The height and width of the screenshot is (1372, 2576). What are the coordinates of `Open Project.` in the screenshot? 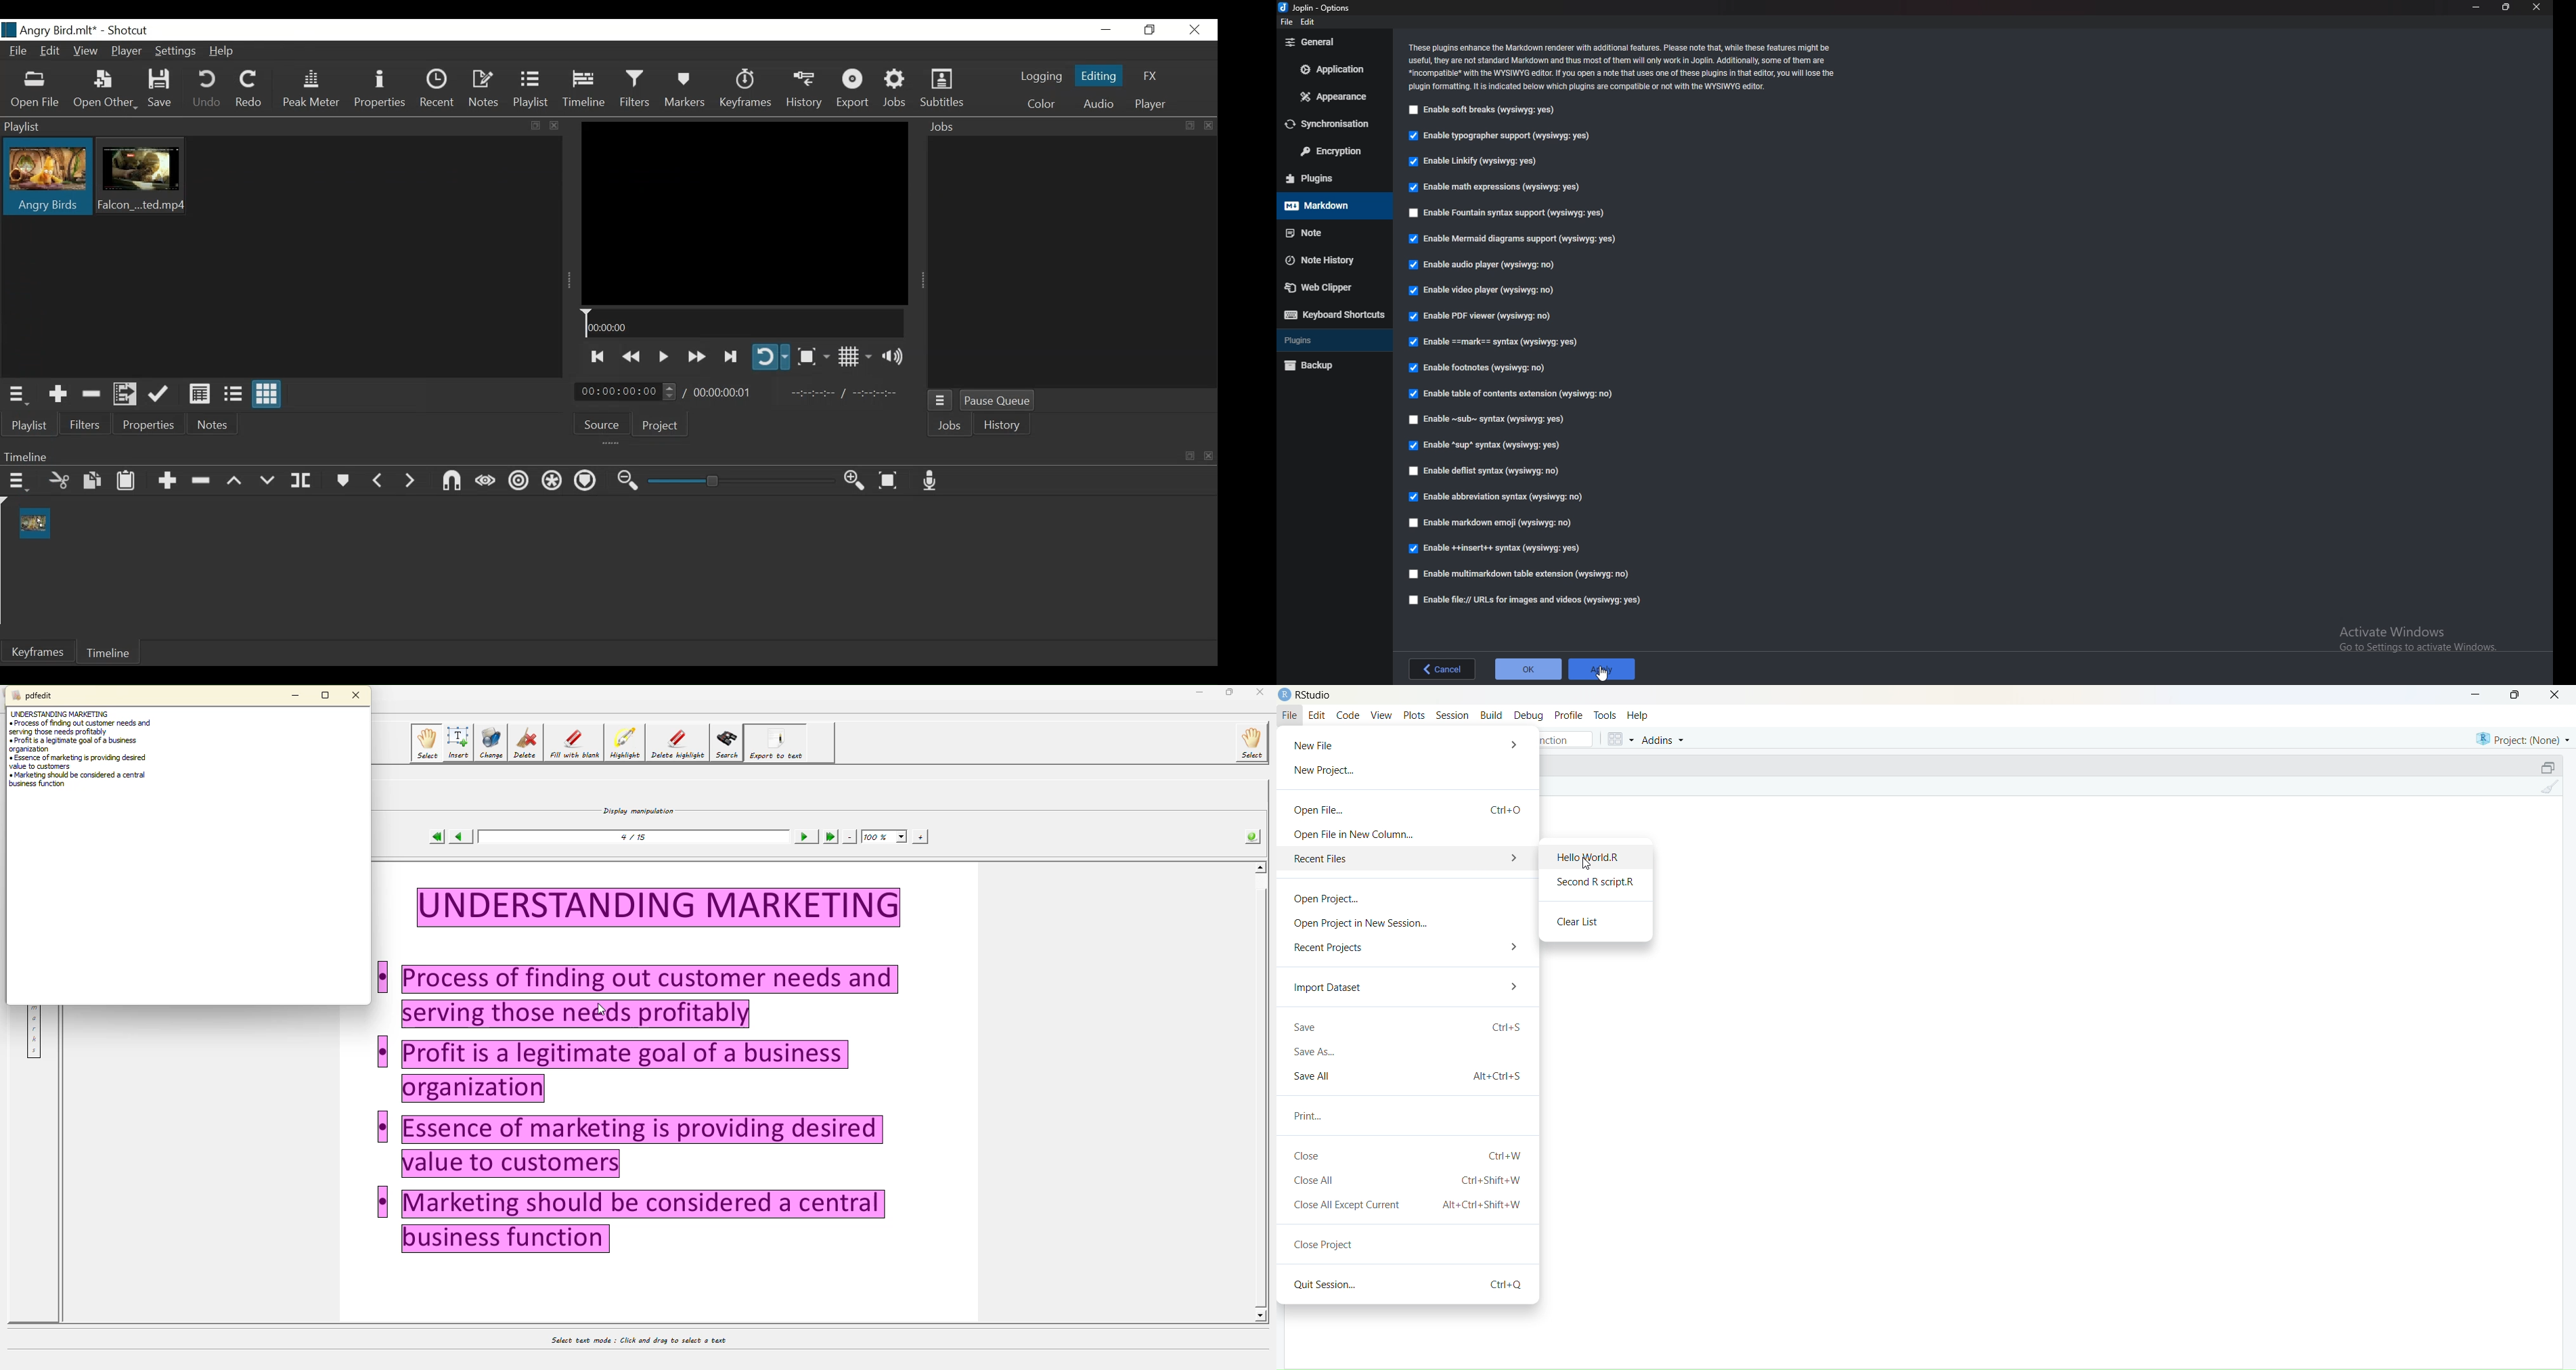 It's located at (1333, 896).